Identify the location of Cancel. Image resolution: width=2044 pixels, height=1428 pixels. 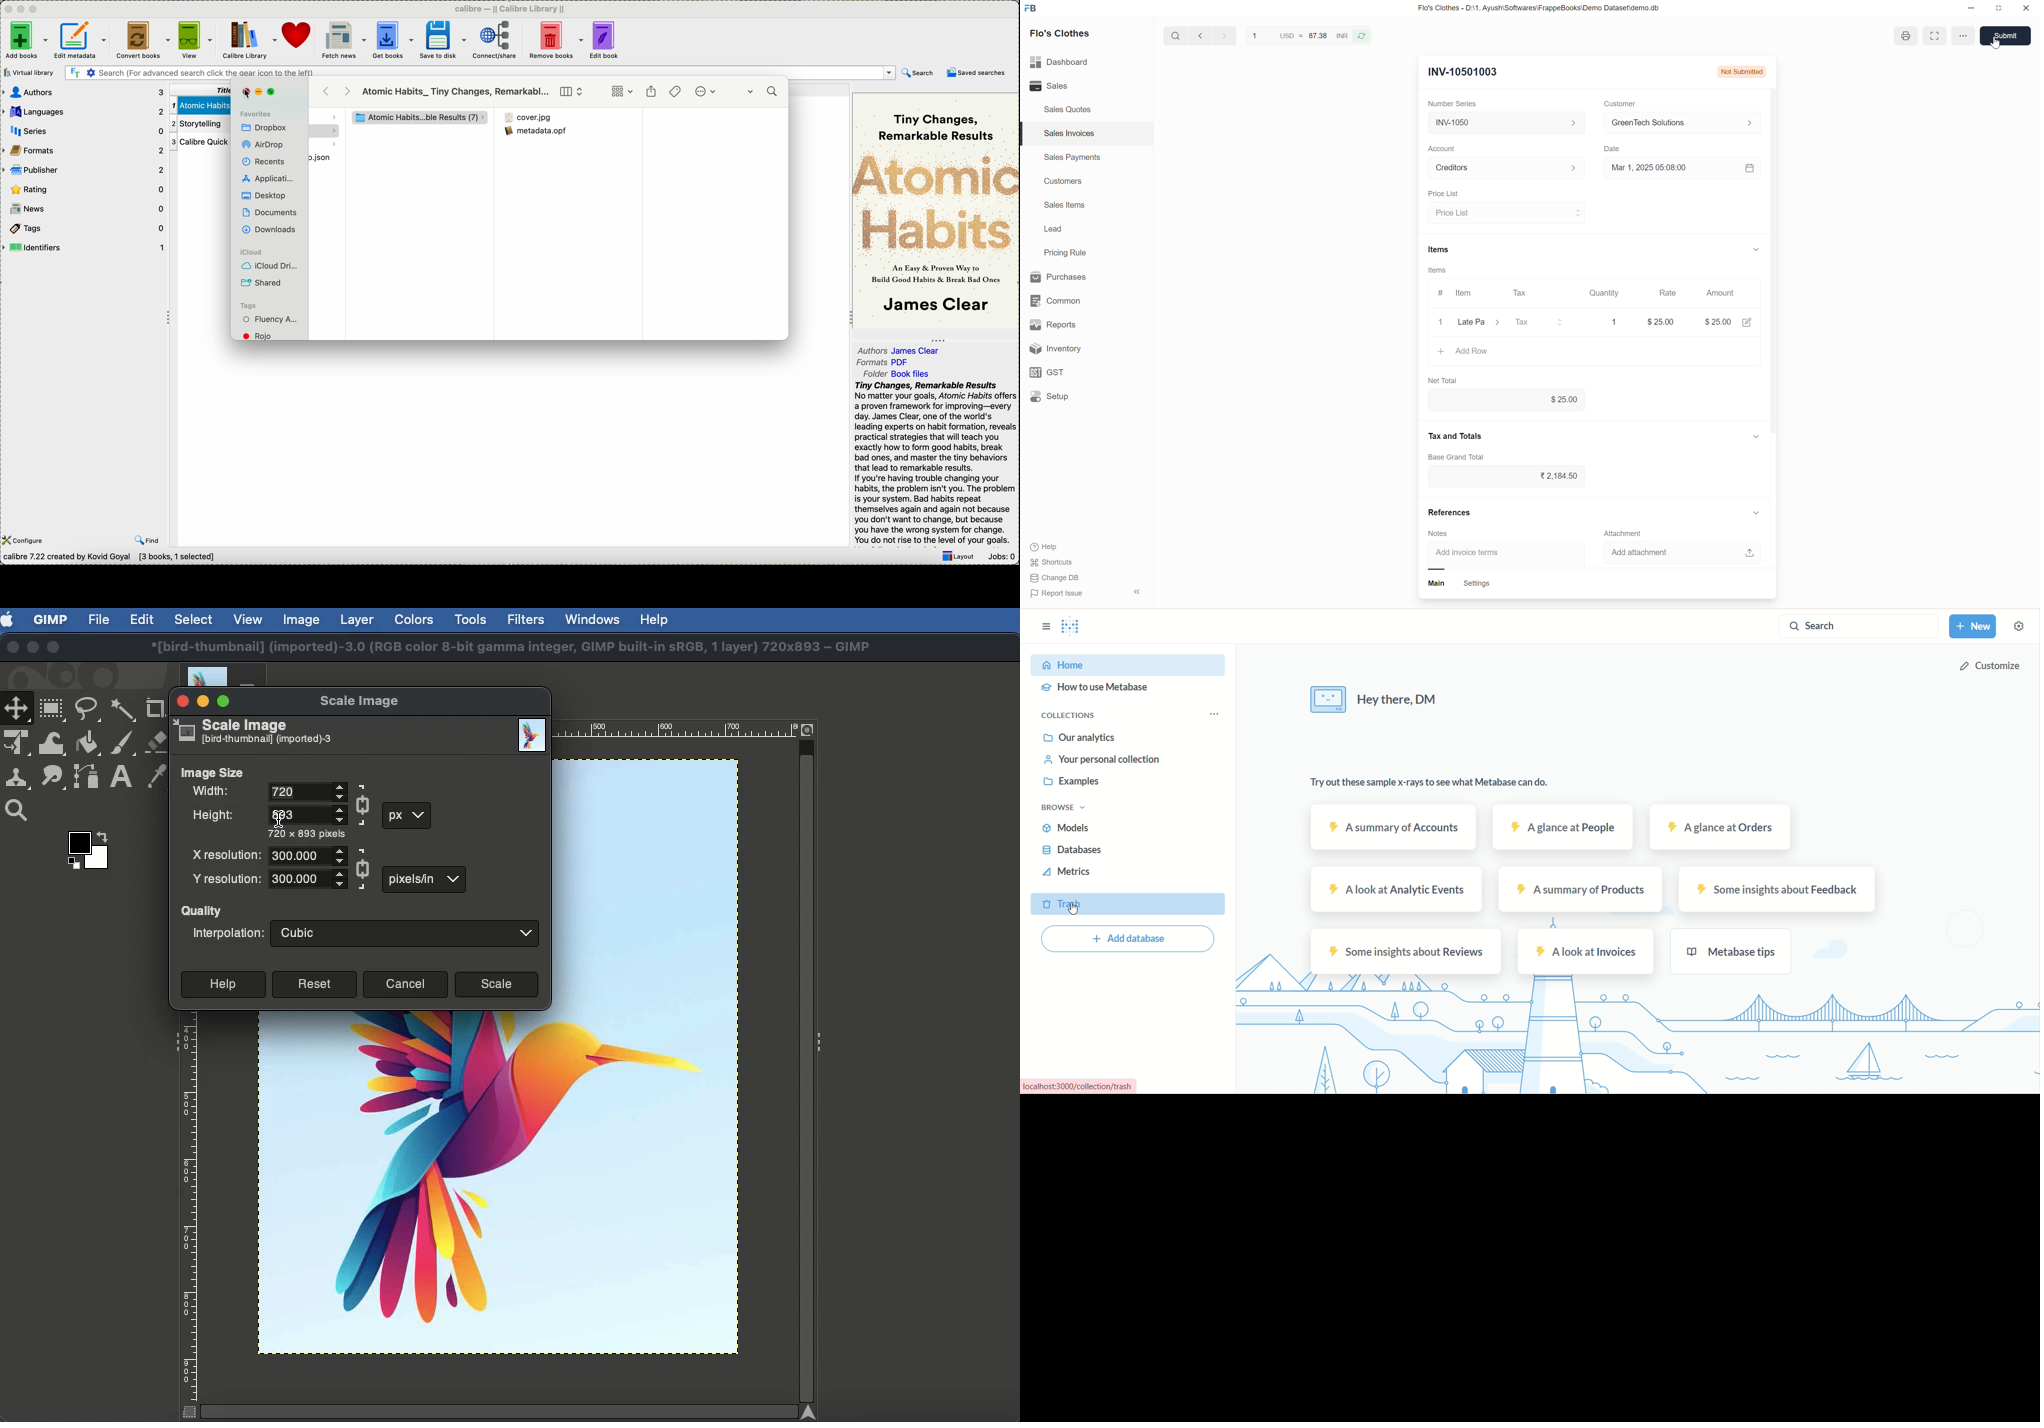
(404, 986).